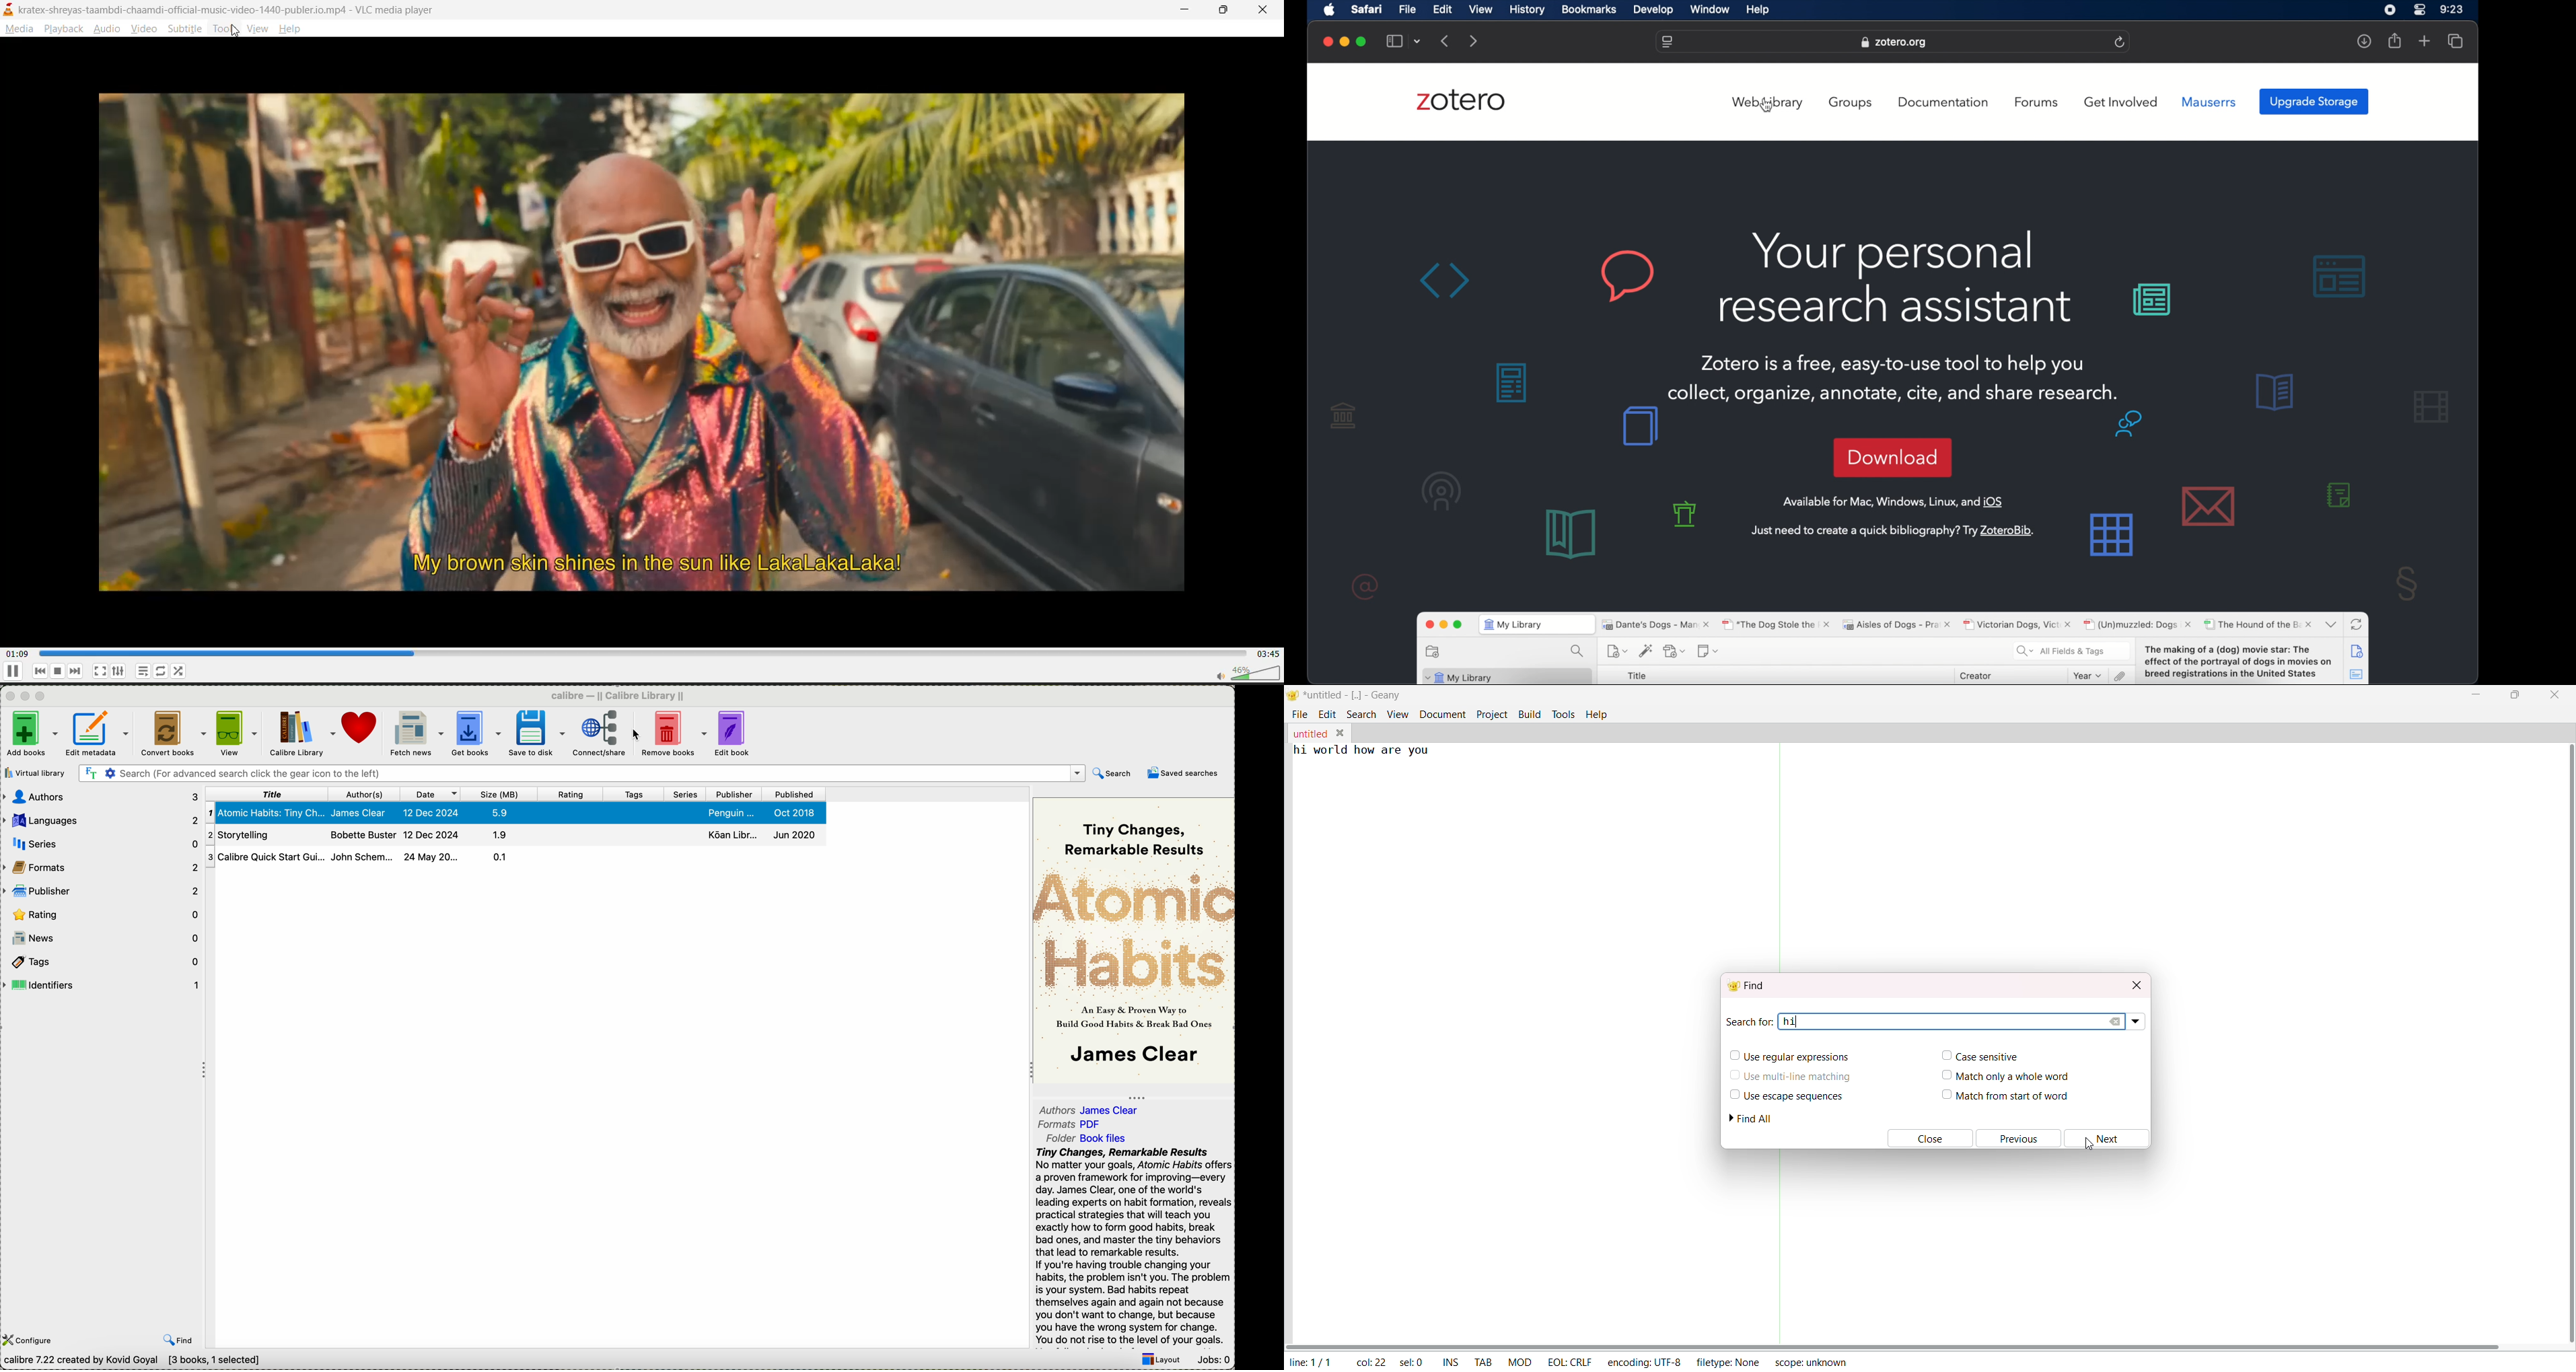  I want to click on publisher, so click(736, 794).